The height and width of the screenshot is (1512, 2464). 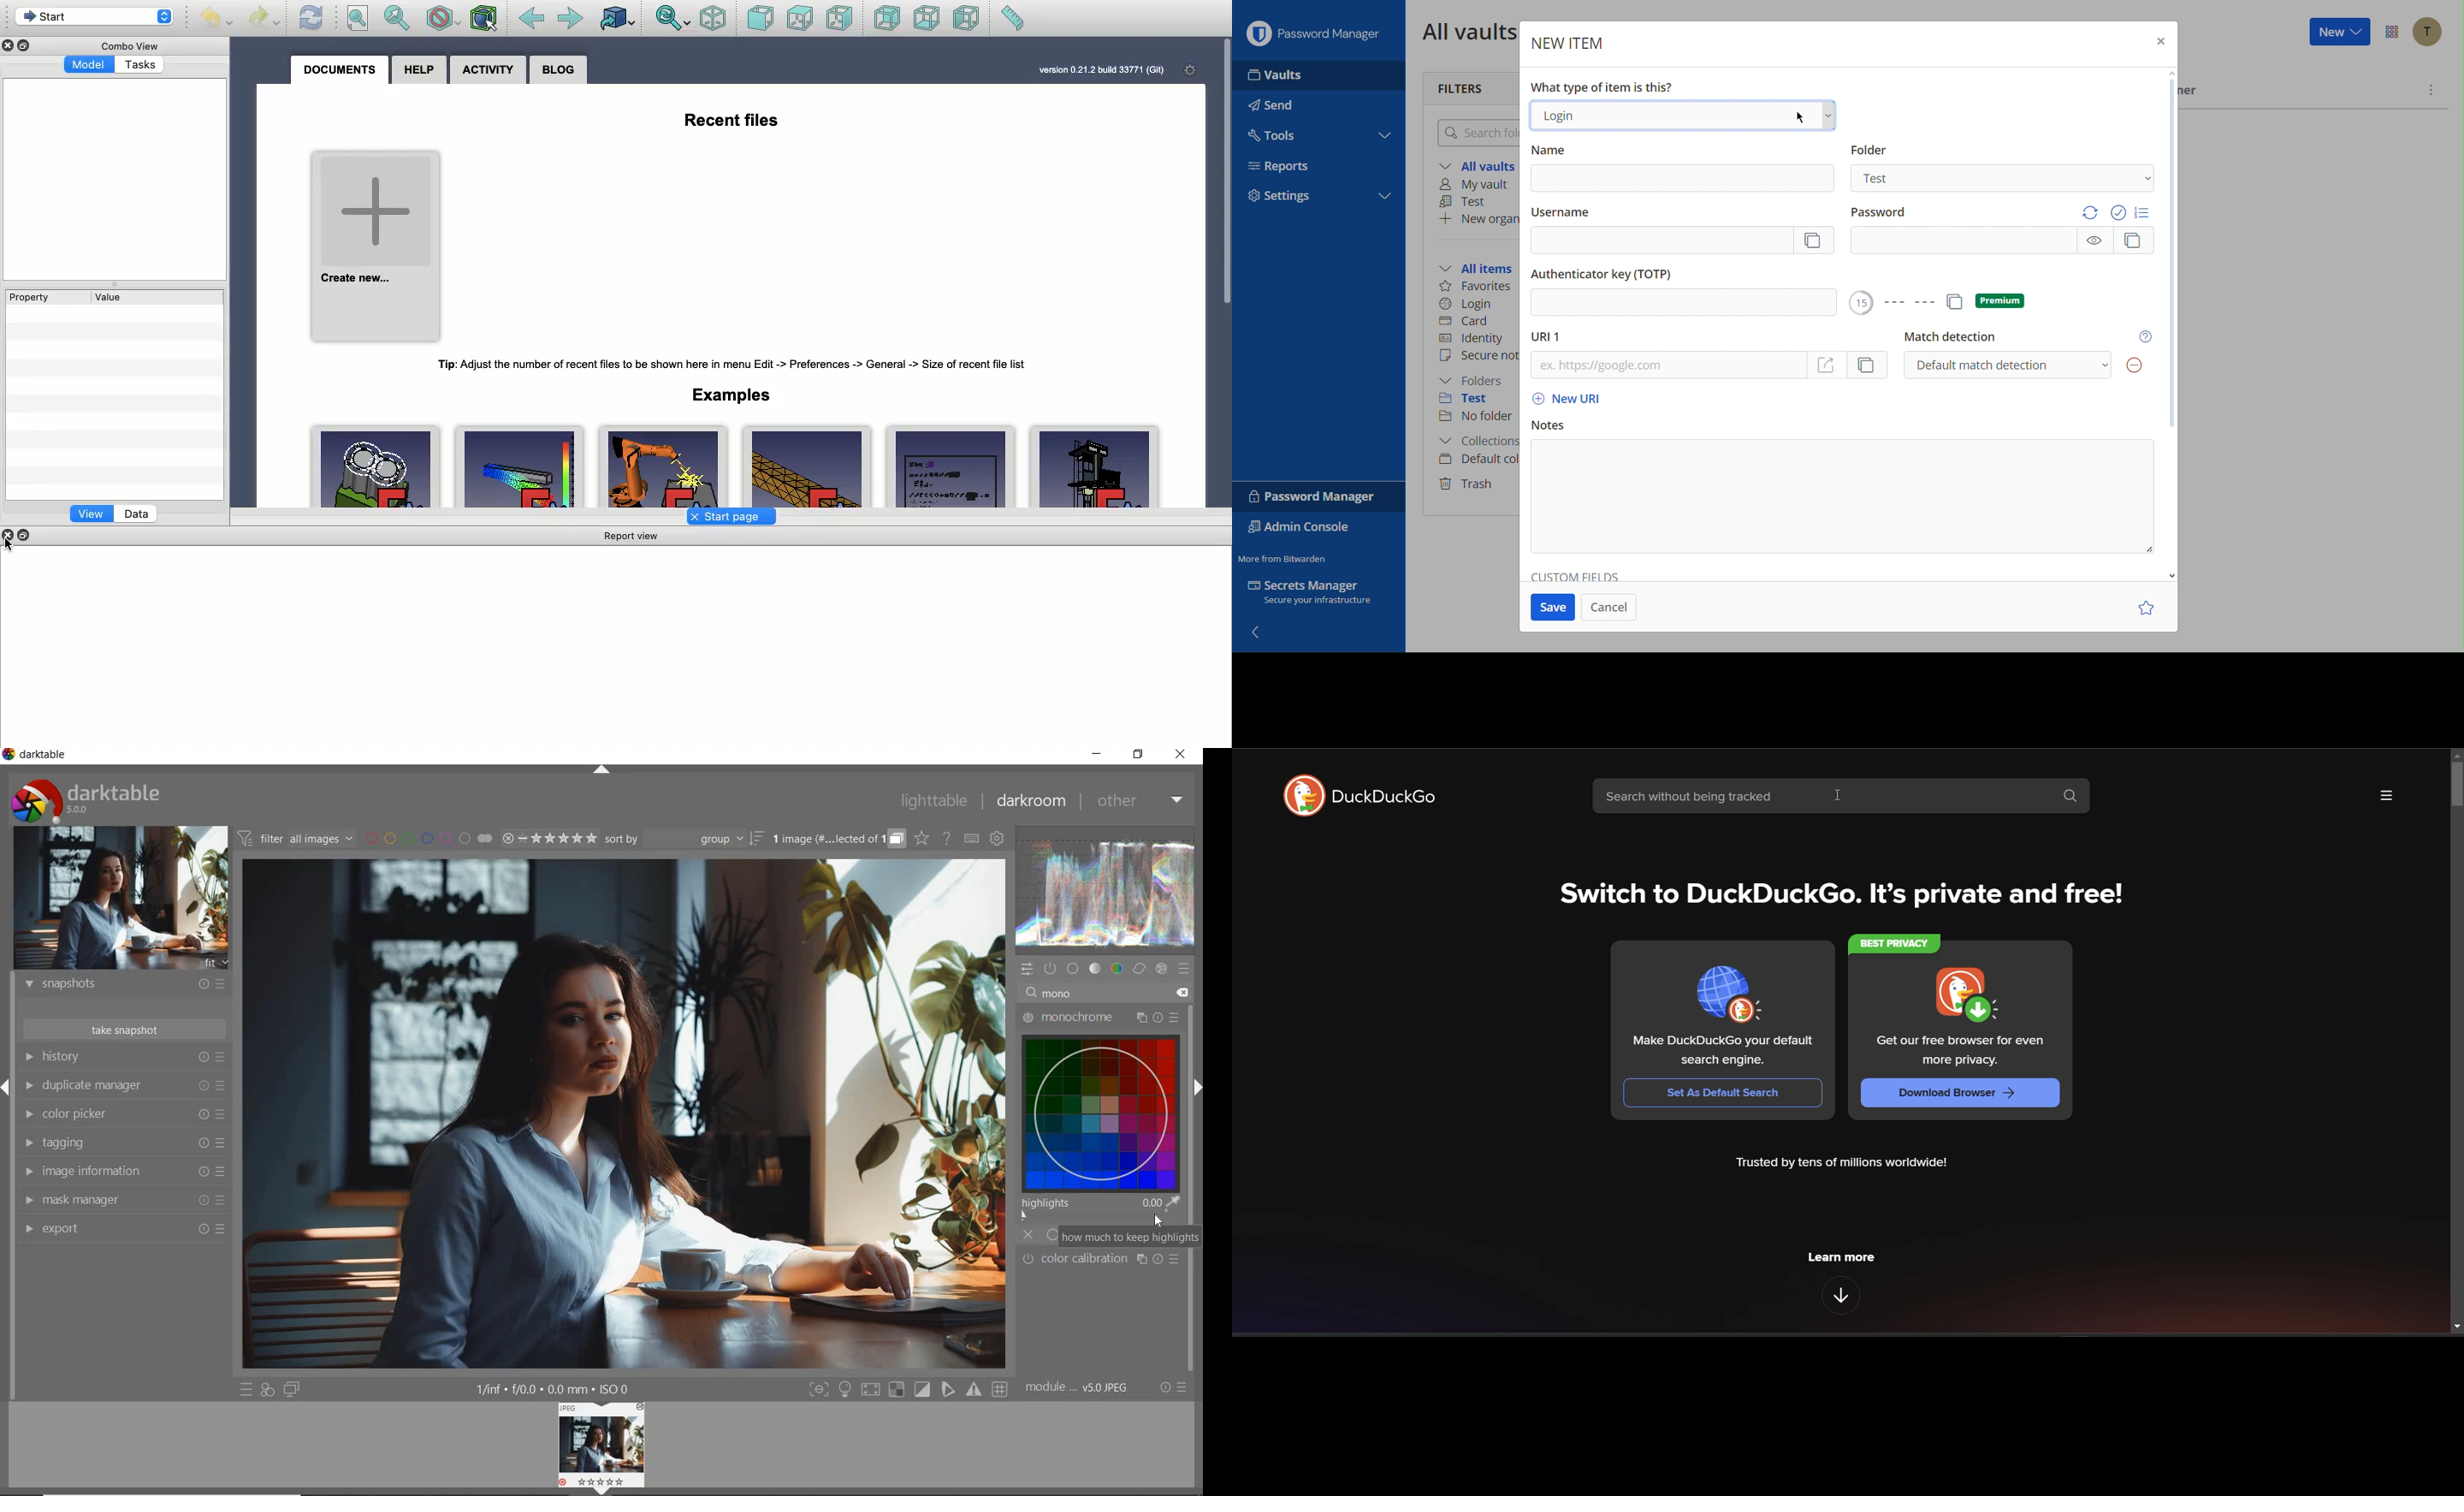 What do you see at coordinates (716, 18) in the screenshot?
I see `Isometric ` at bounding box center [716, 18].